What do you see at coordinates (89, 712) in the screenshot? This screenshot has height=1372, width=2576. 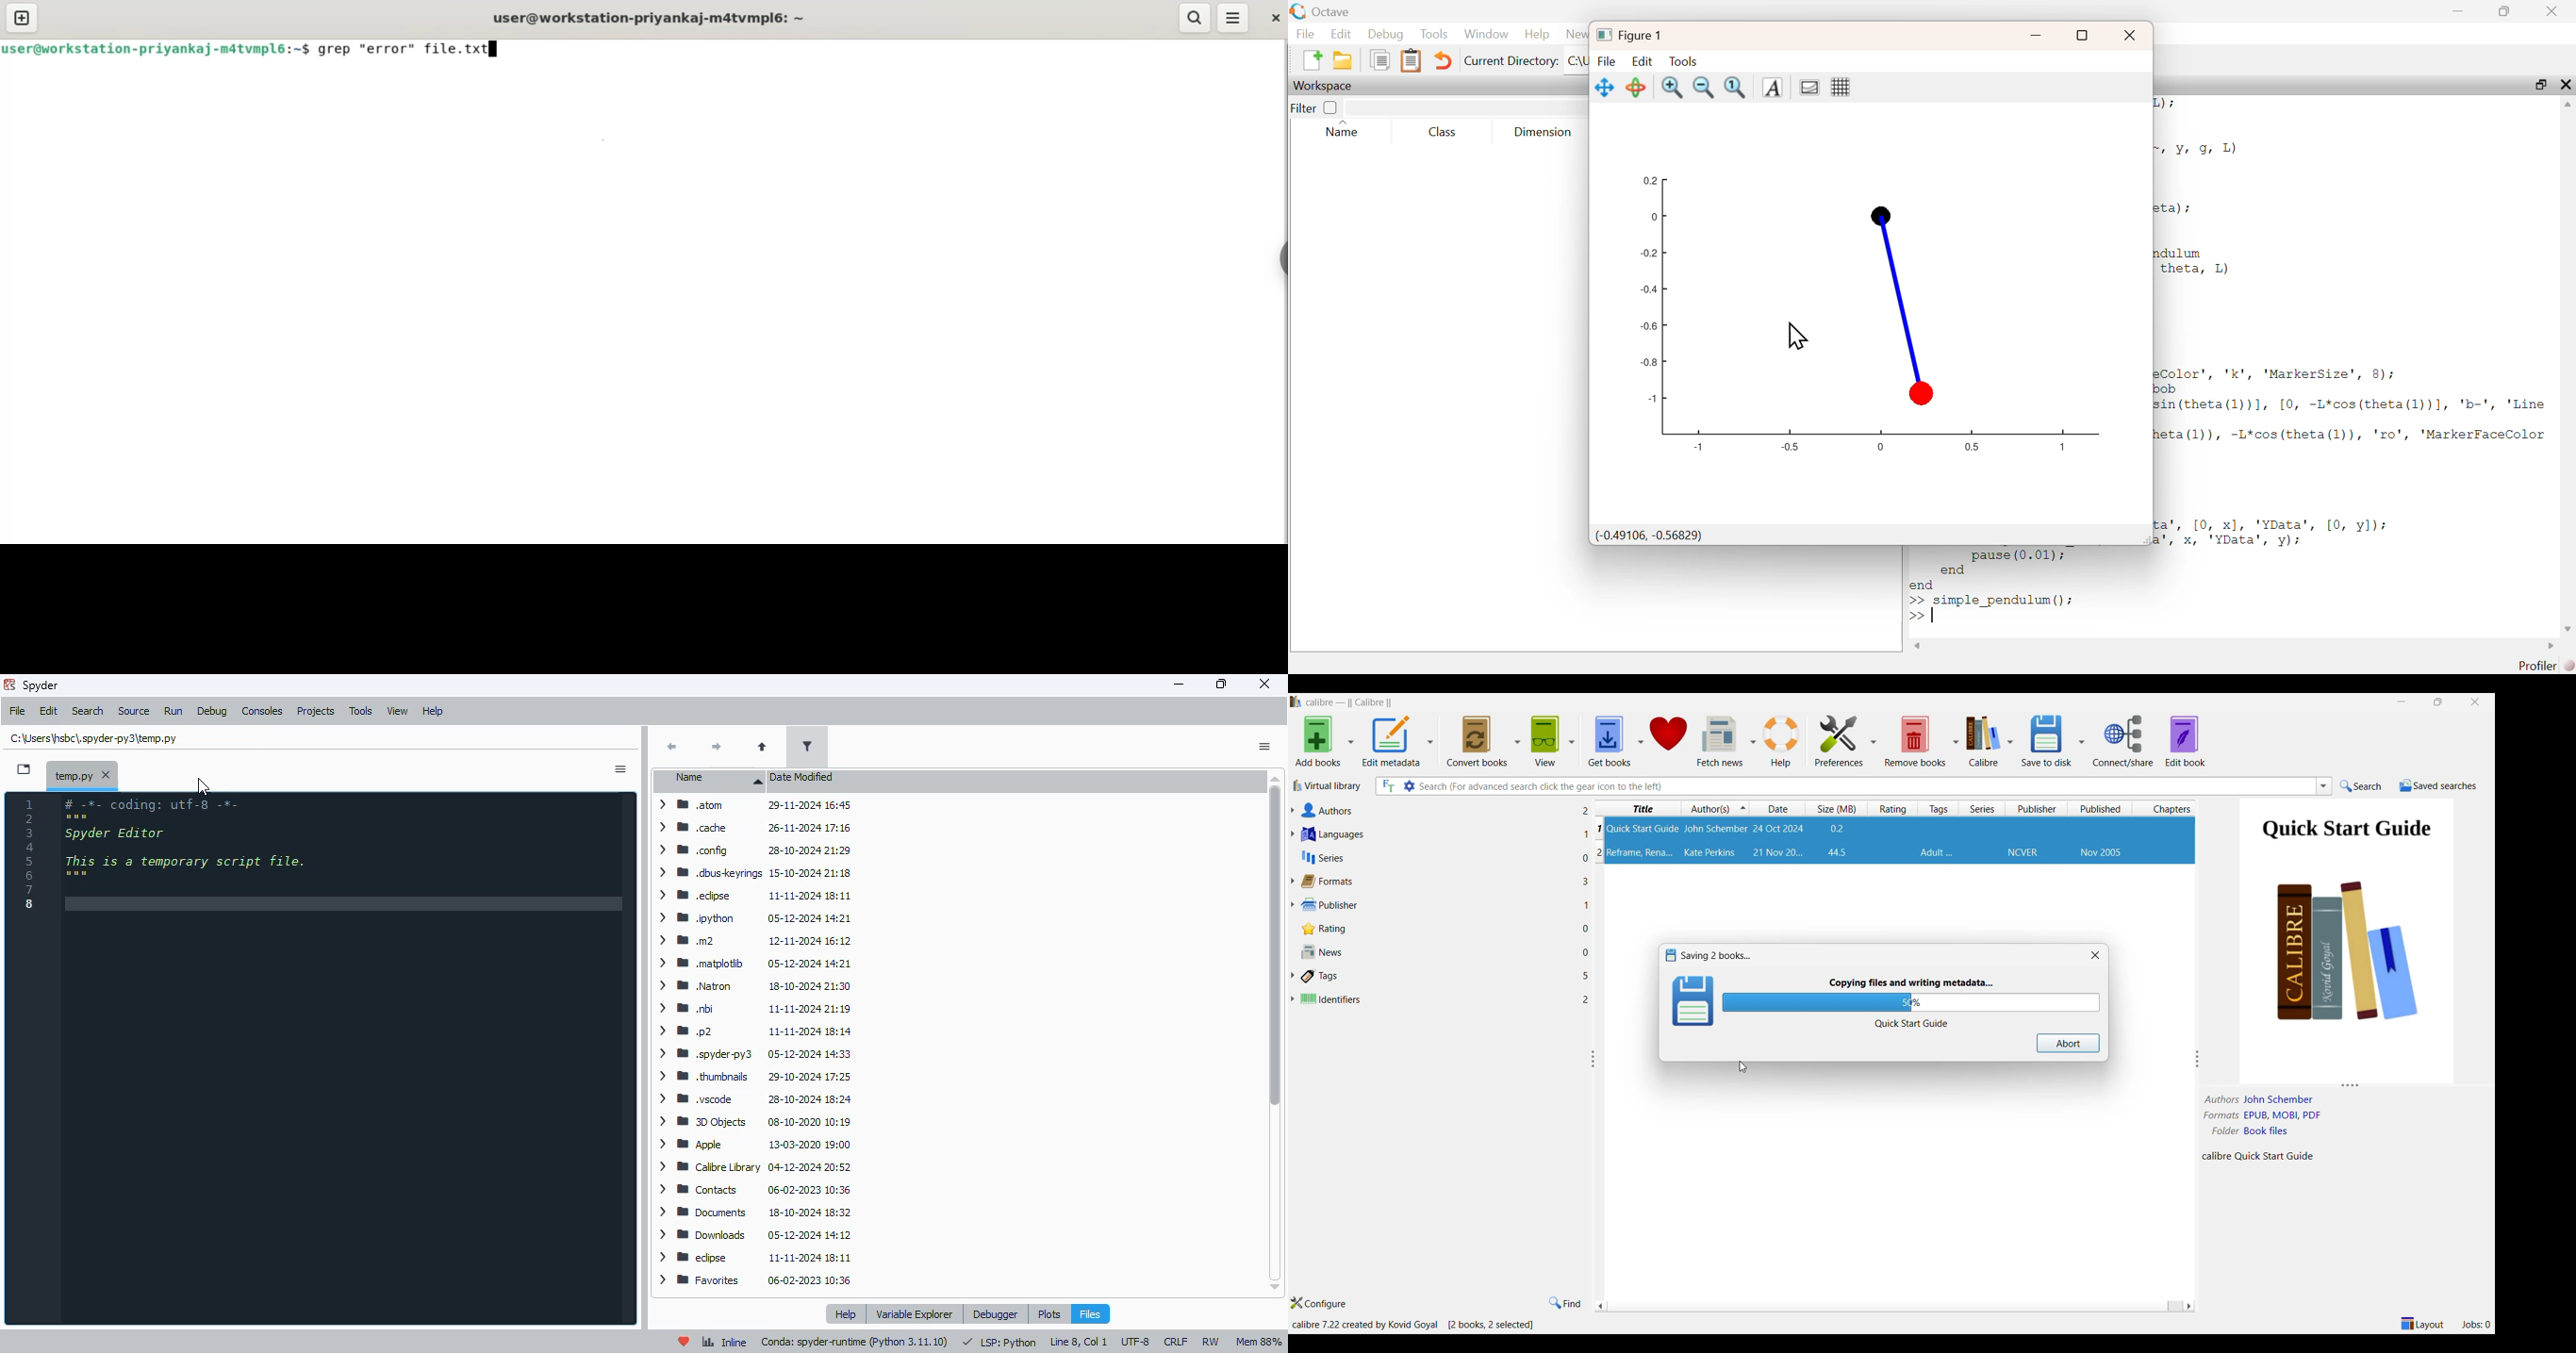 I see `search` at bounding box center [89, 712].